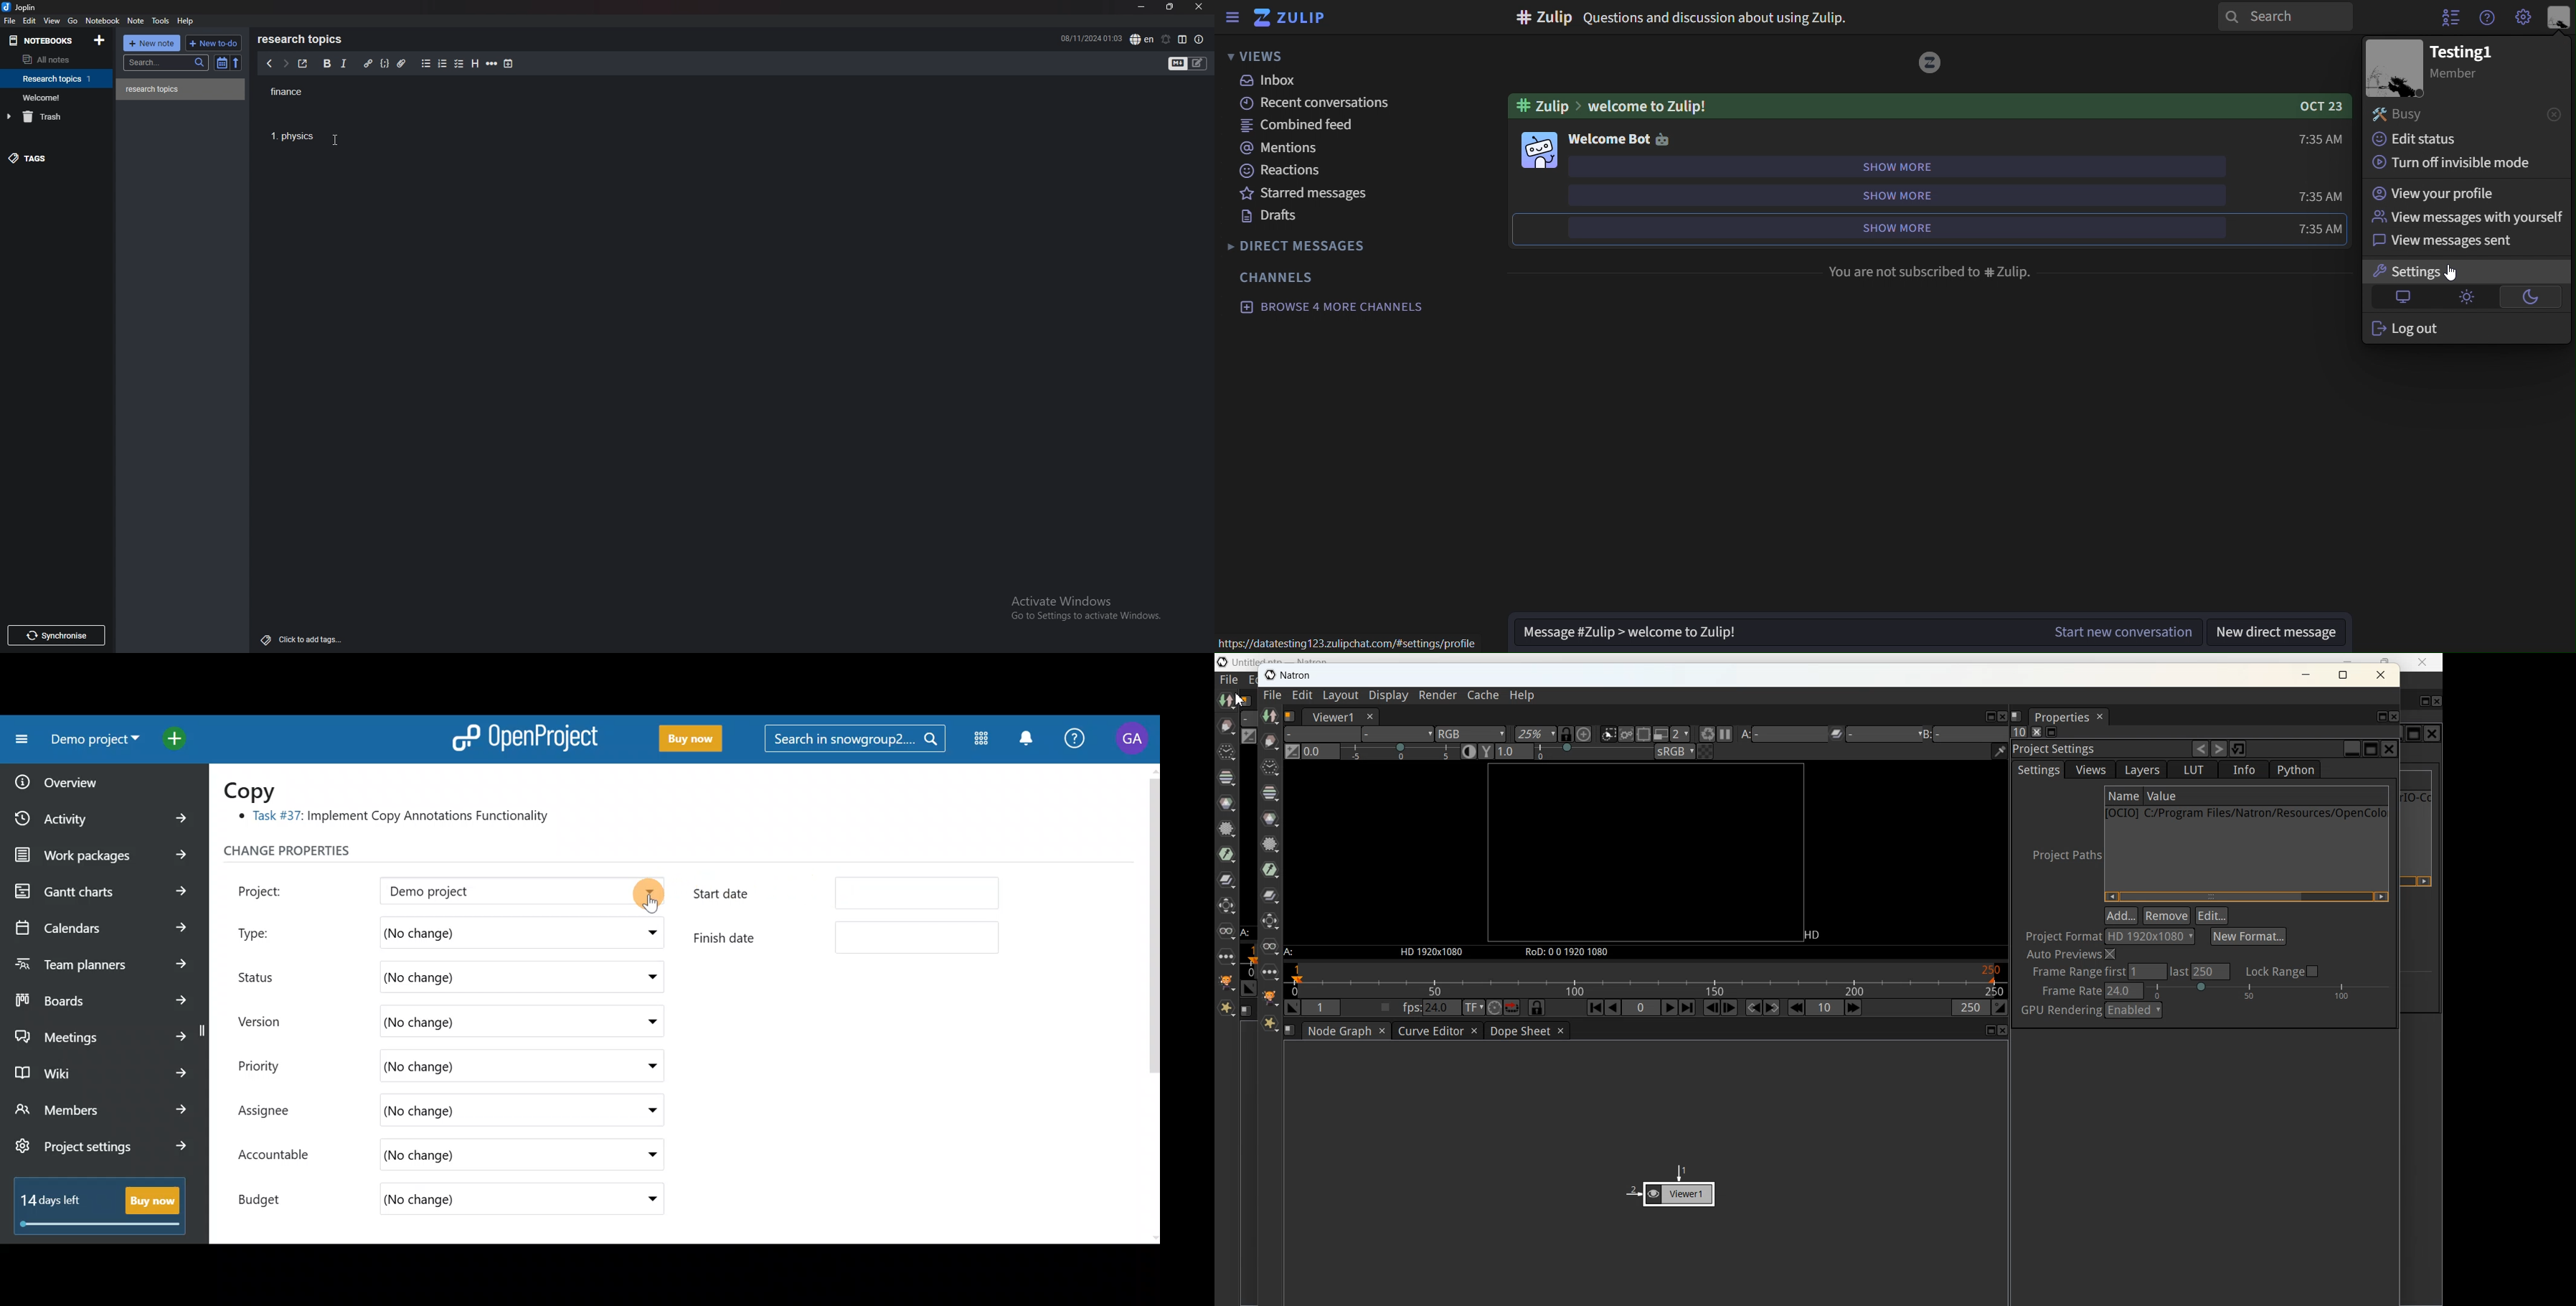 The width and height of the screenshot is (2576, 1316). I want to click on Start date, so click(851, 896).